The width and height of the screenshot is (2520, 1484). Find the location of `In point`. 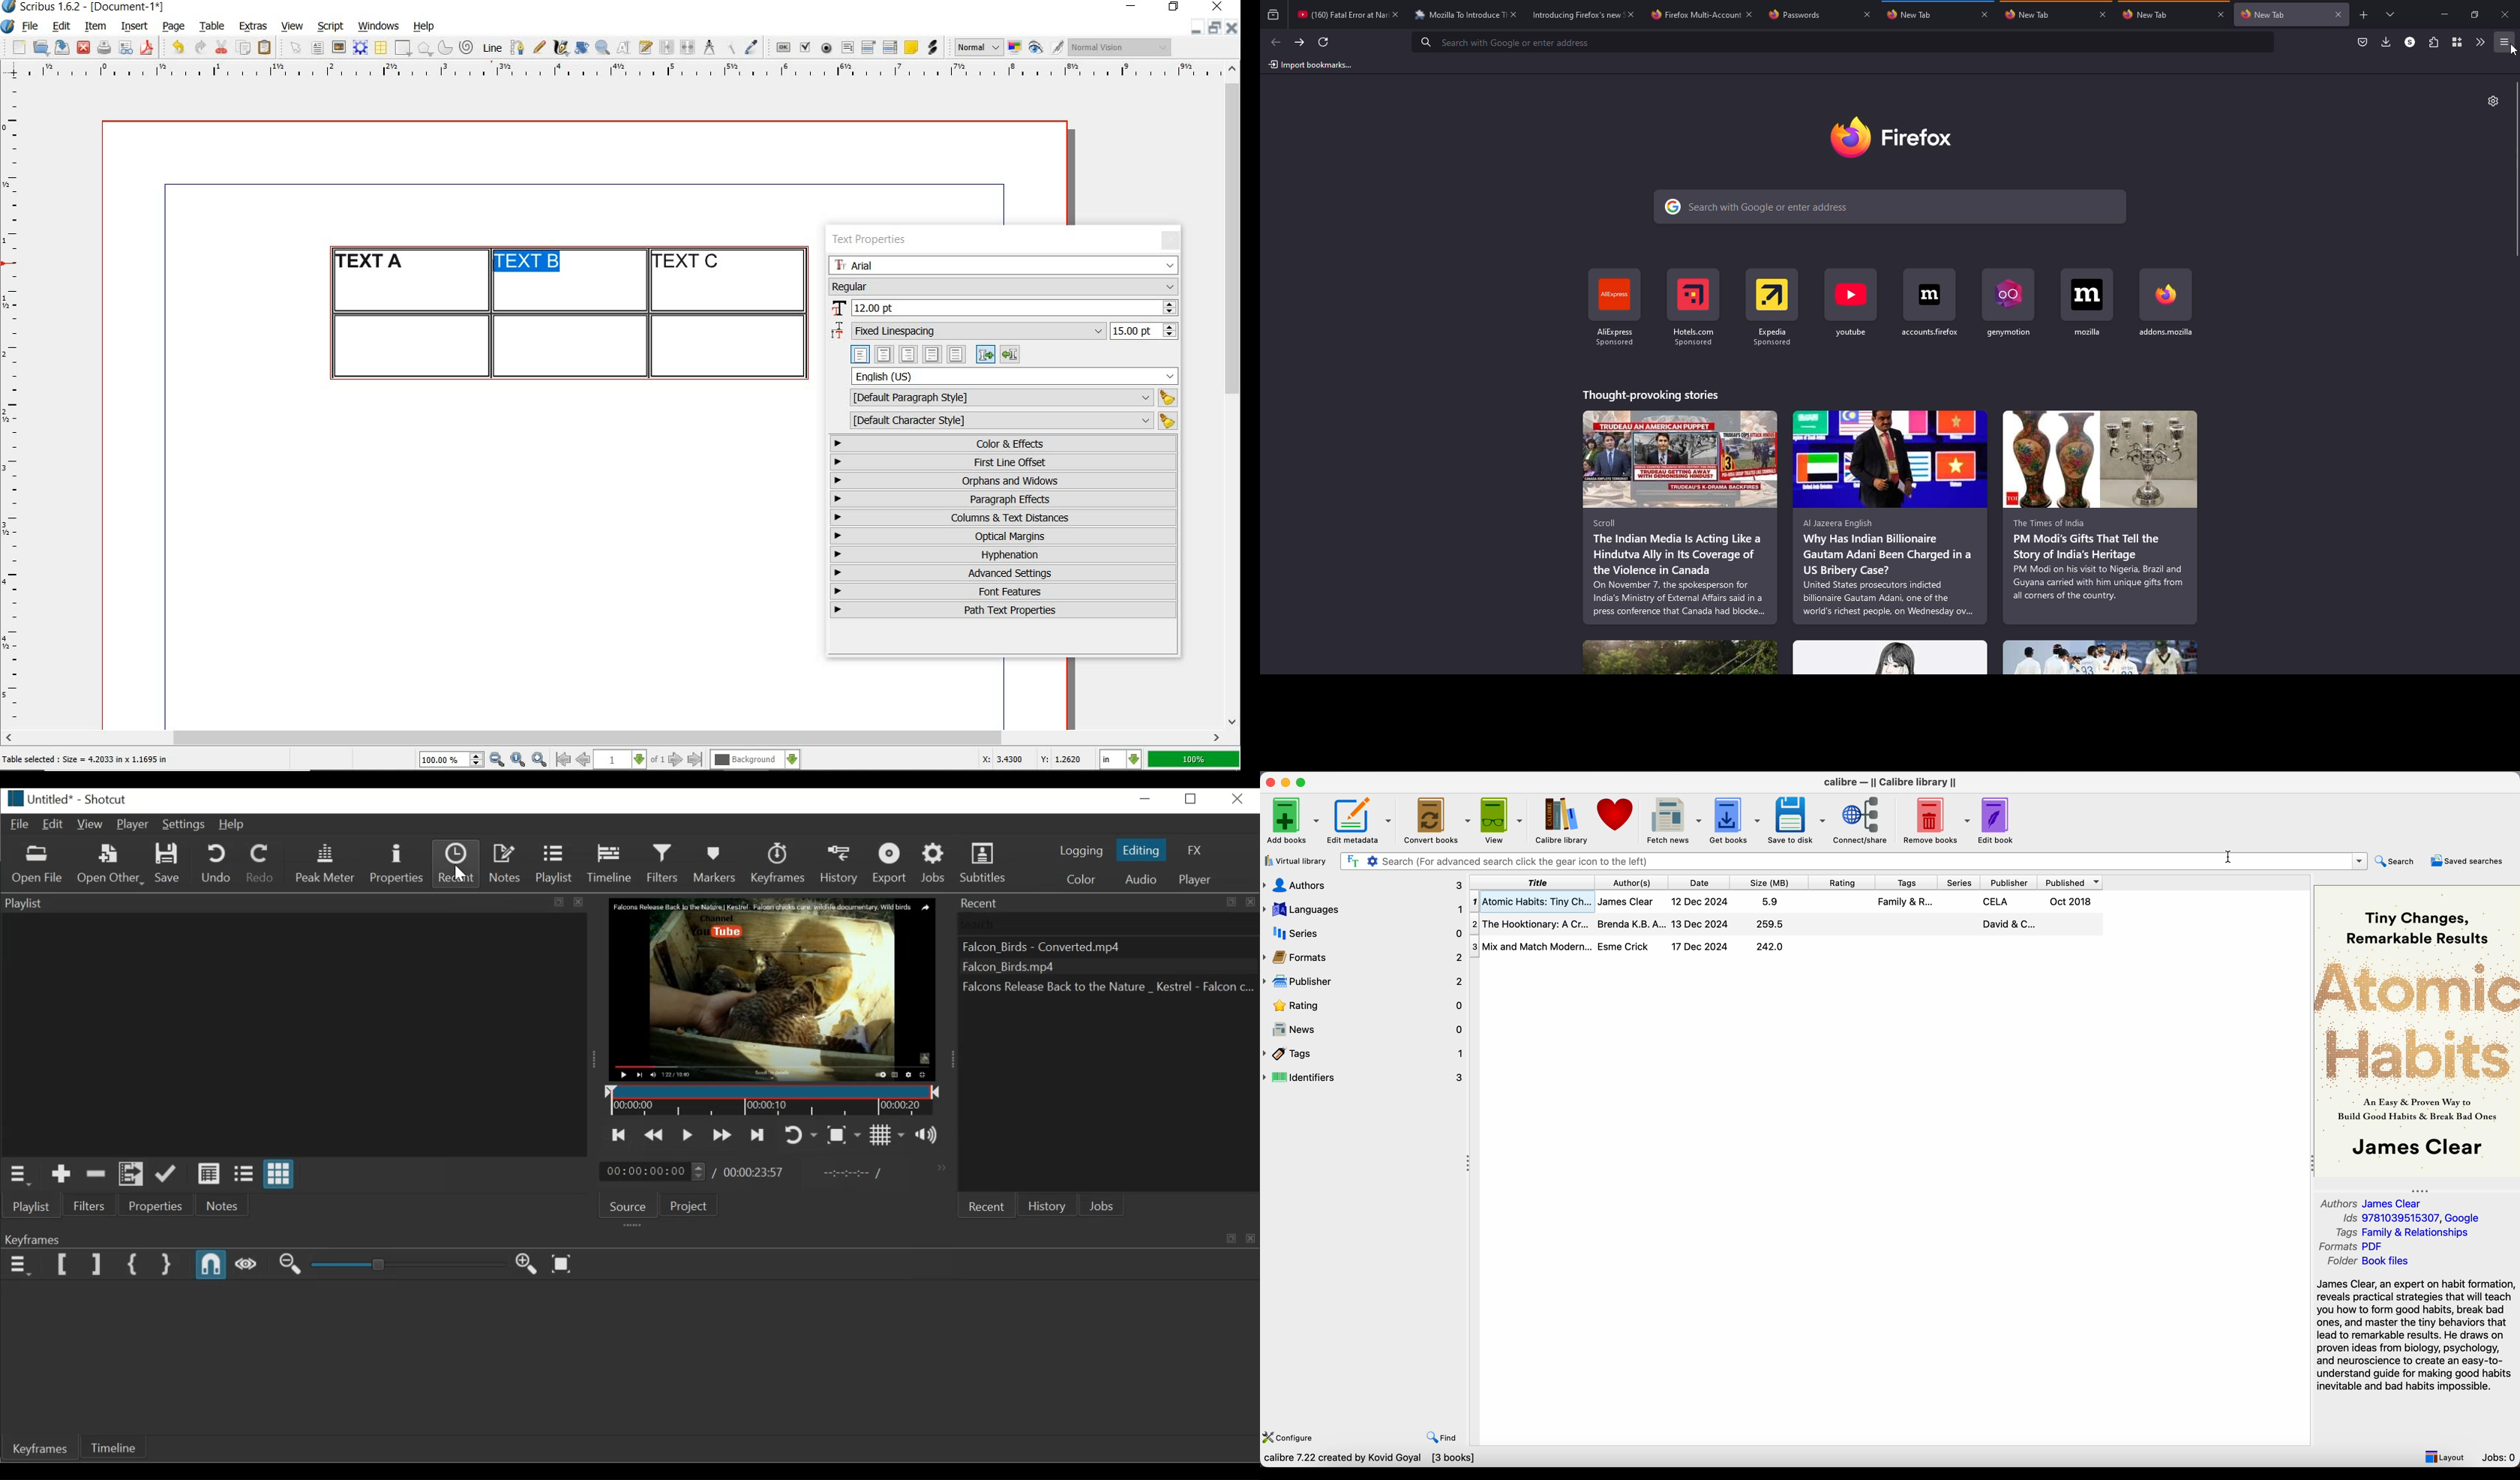

In point is located at coordinates (855, 1172).